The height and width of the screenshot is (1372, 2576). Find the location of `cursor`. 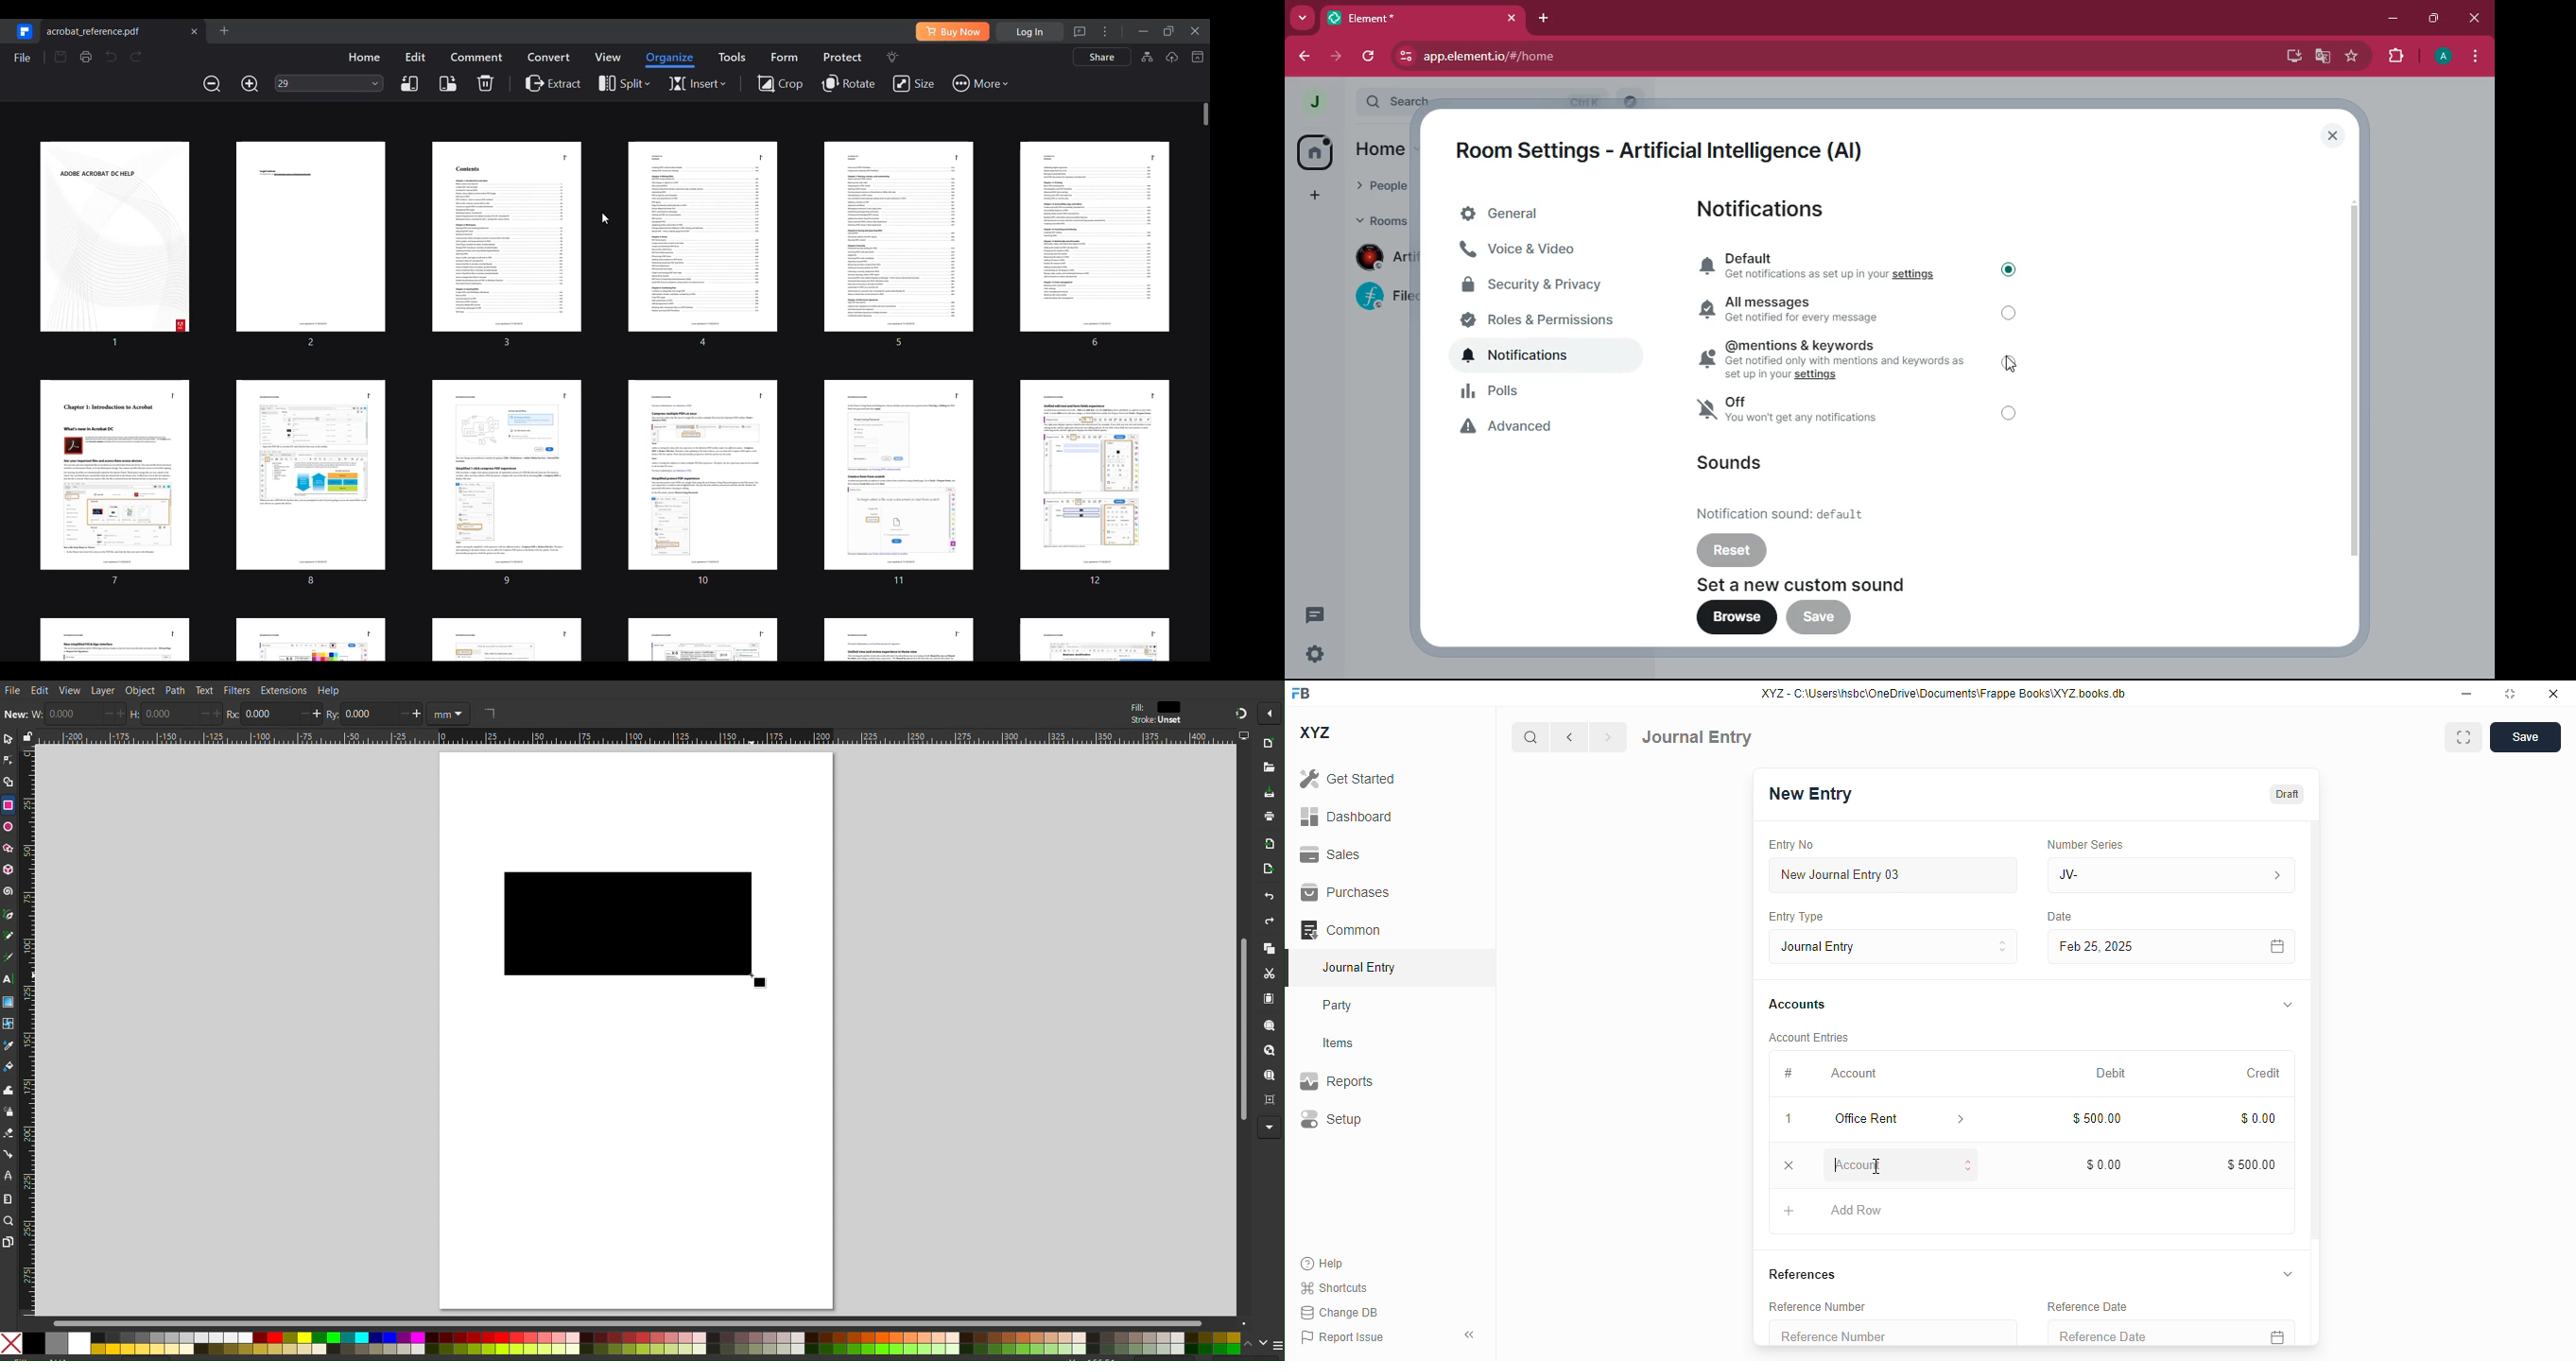

cursor is located at coordinates (767, 983).